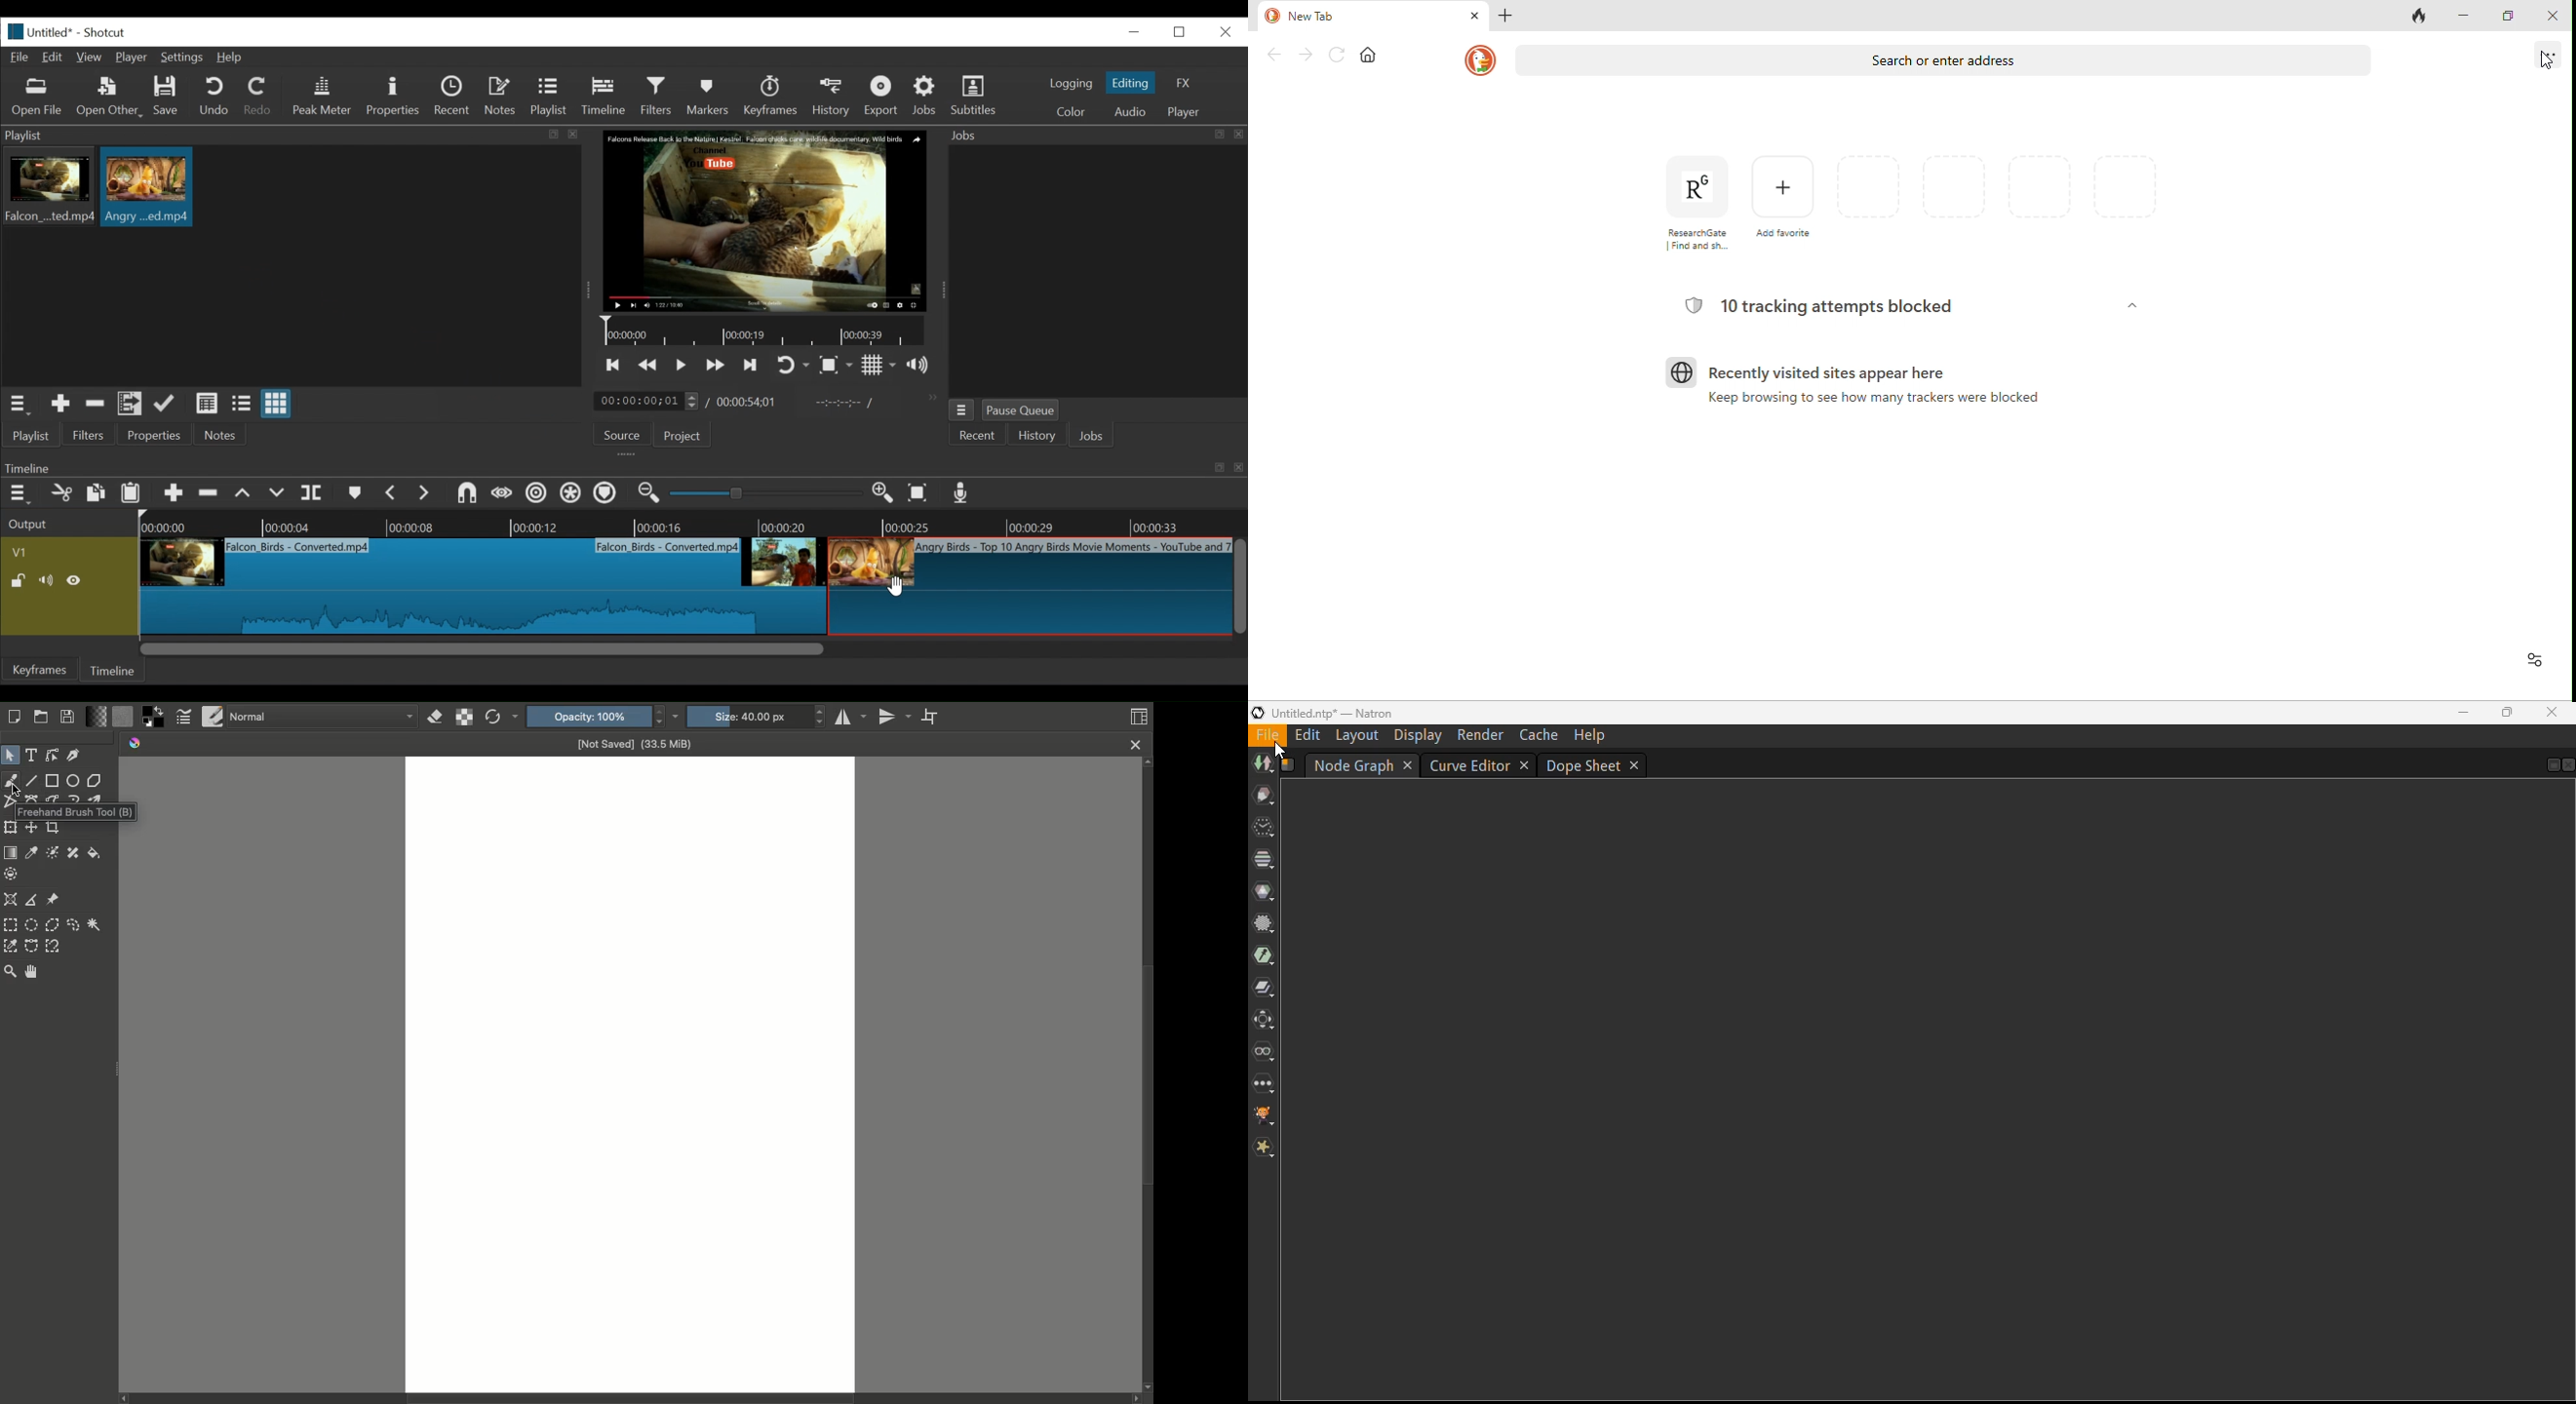  Describe the element at coordinates (104, 34) in the screenshot. I see `Shotcut` at that location.